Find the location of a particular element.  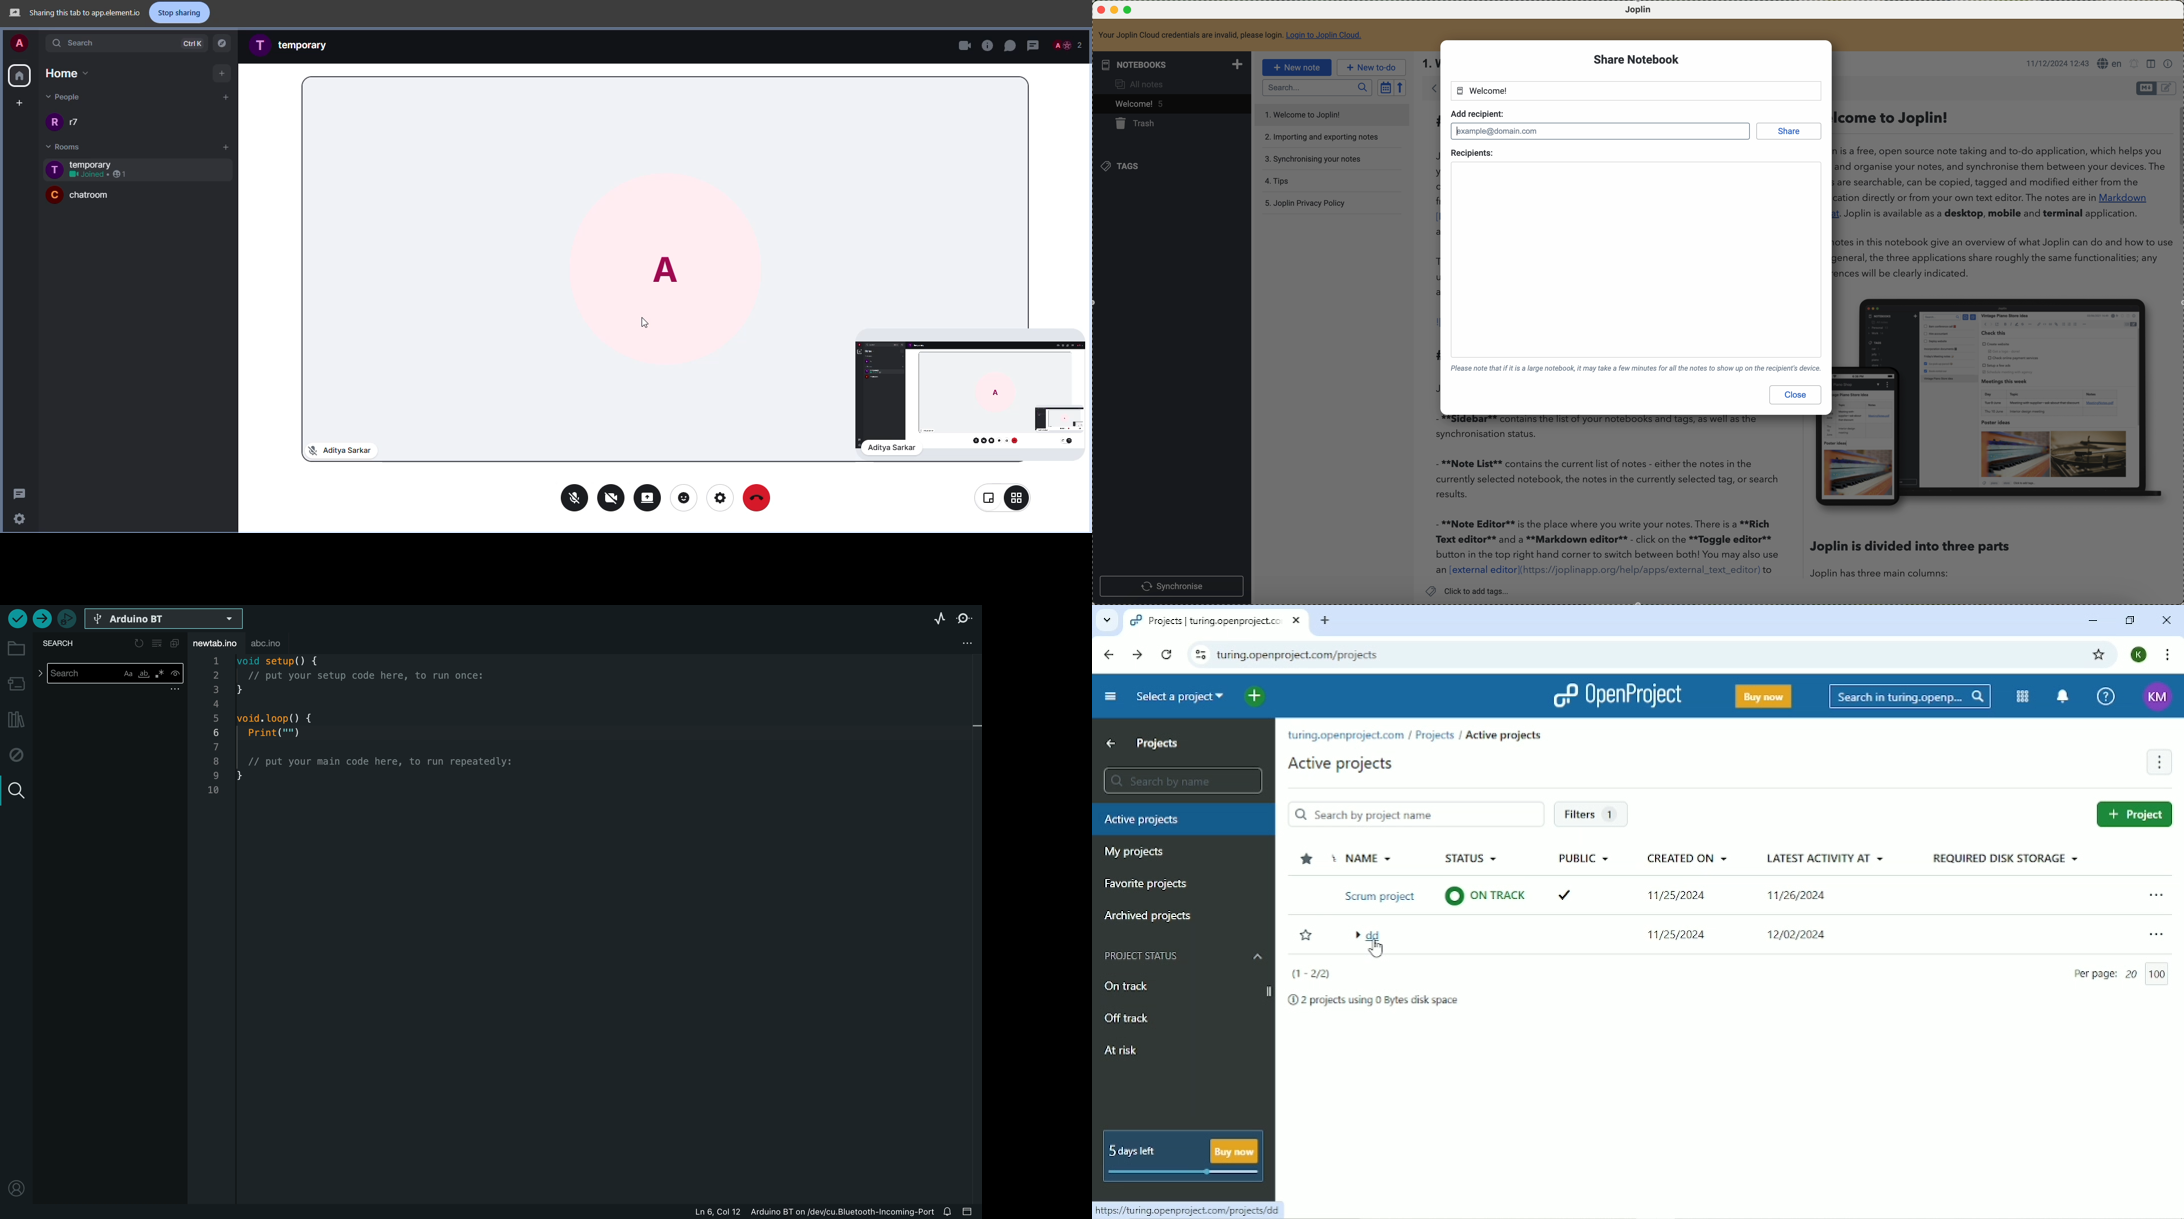

note properties is located at coordinates (2169, 64).